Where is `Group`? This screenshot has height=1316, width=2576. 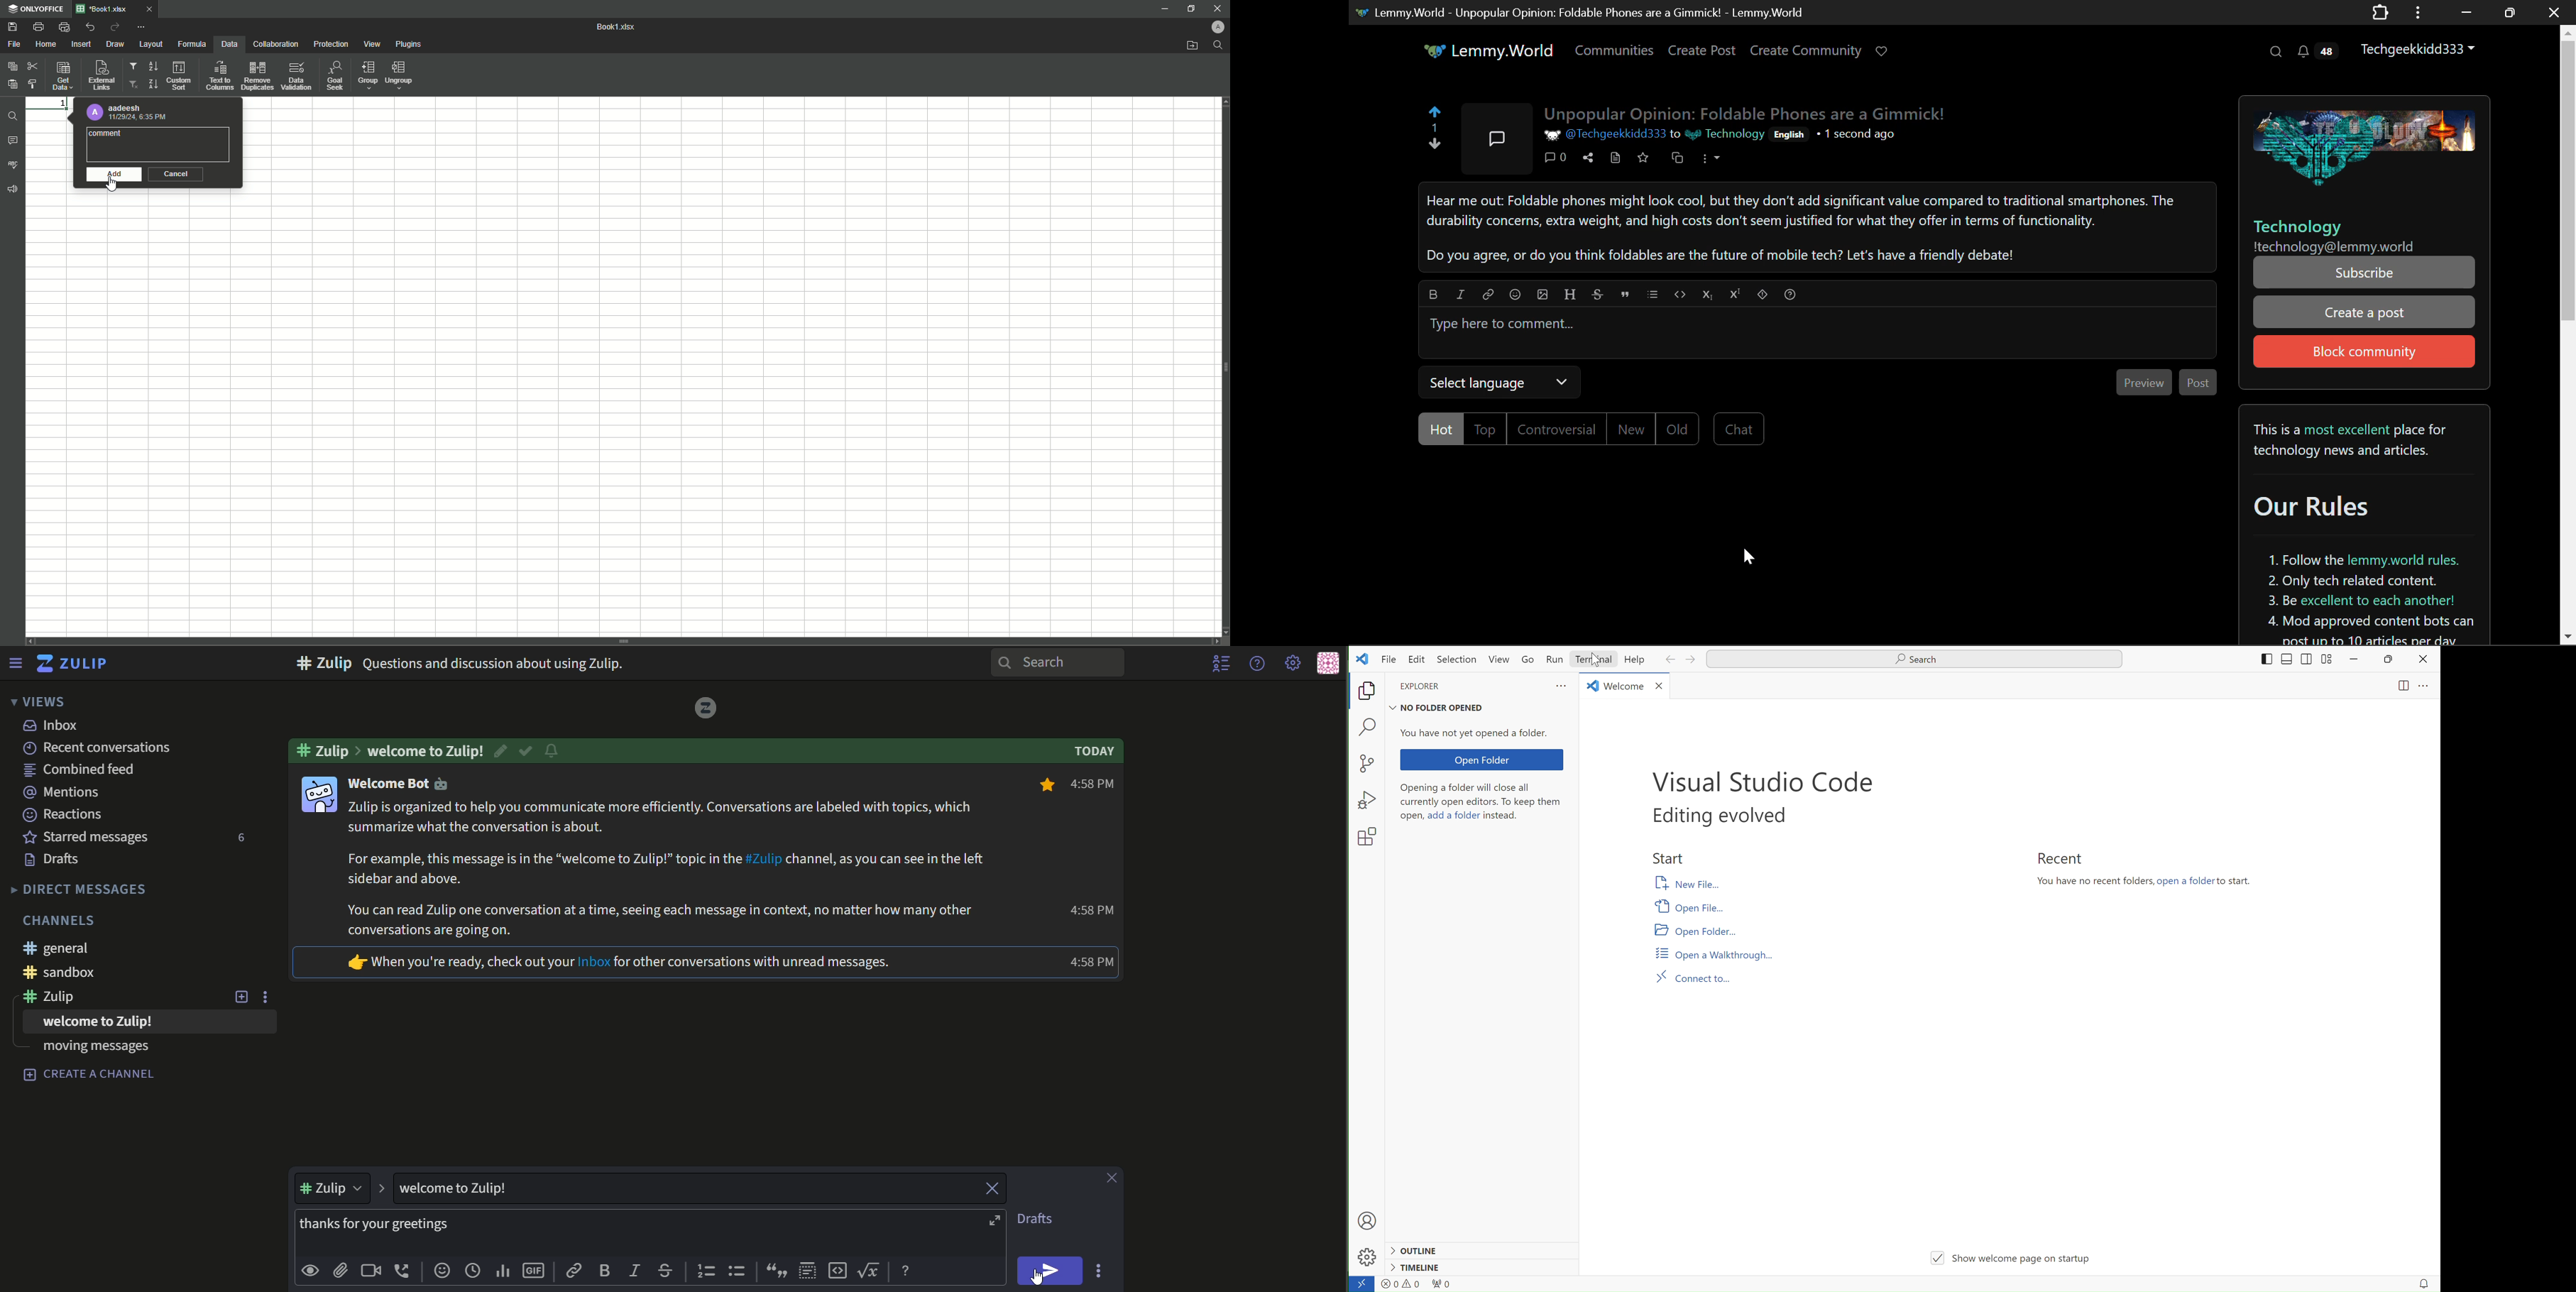 Group is located at coordinates (367, 76).